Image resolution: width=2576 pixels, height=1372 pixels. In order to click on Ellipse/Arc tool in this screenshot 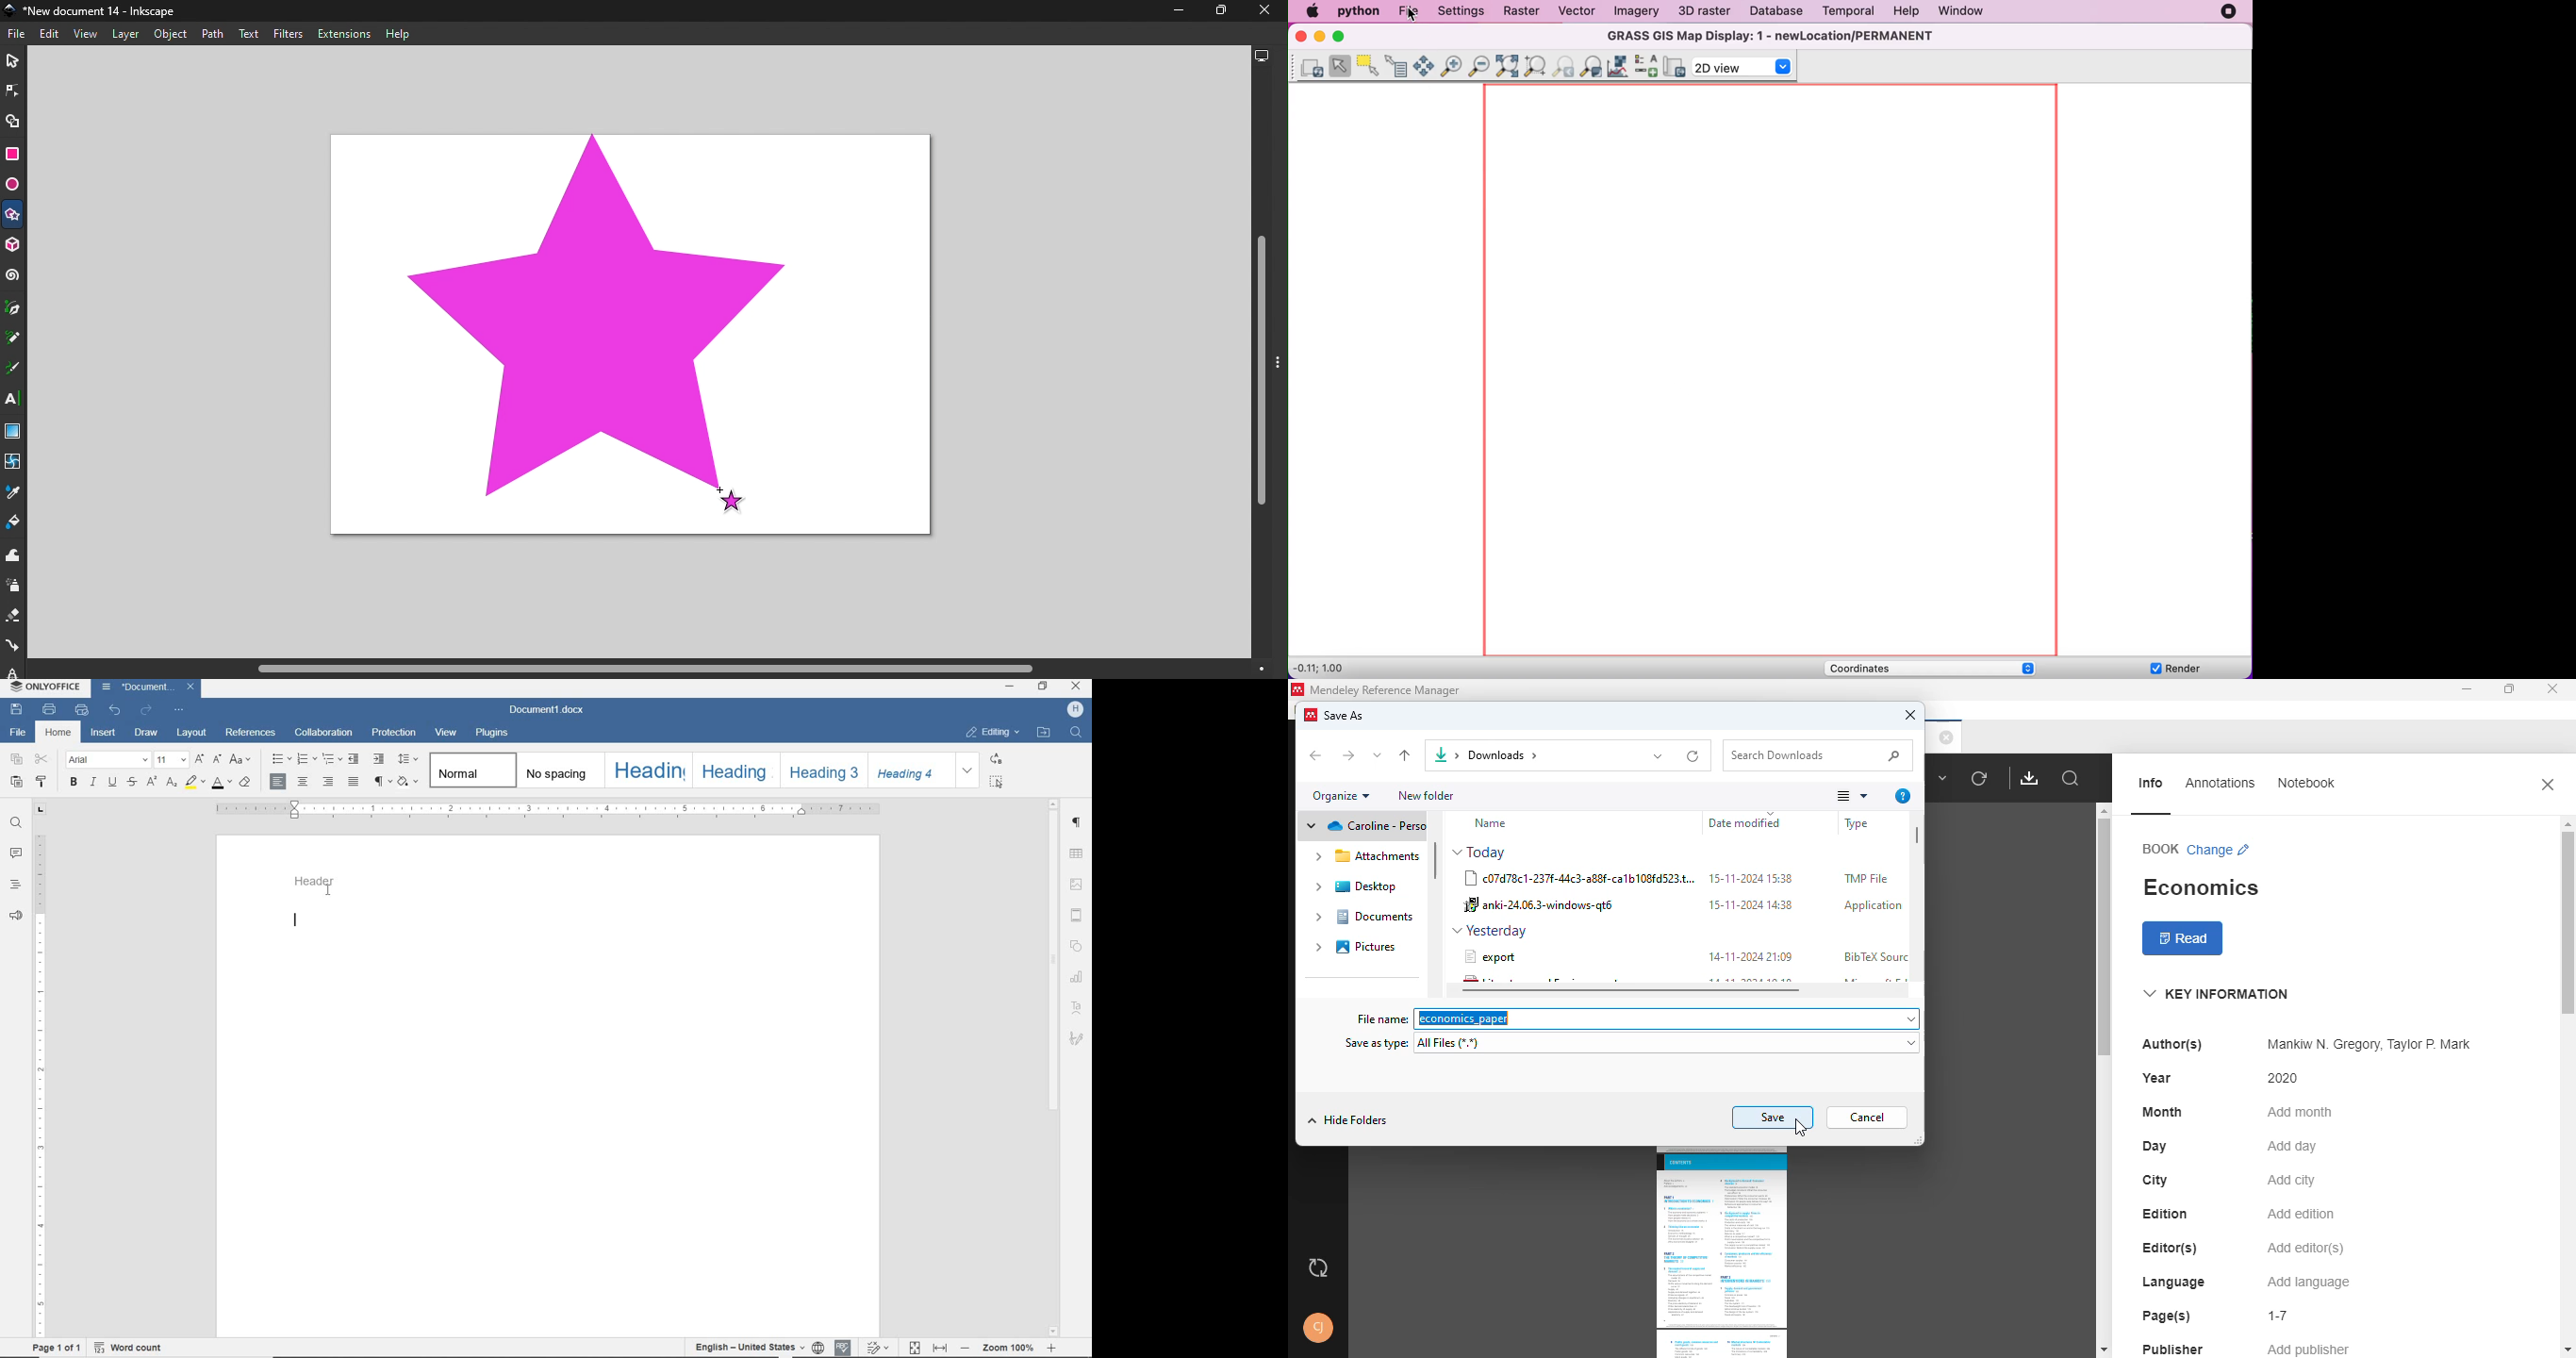, I will do `click(14, 185)`.